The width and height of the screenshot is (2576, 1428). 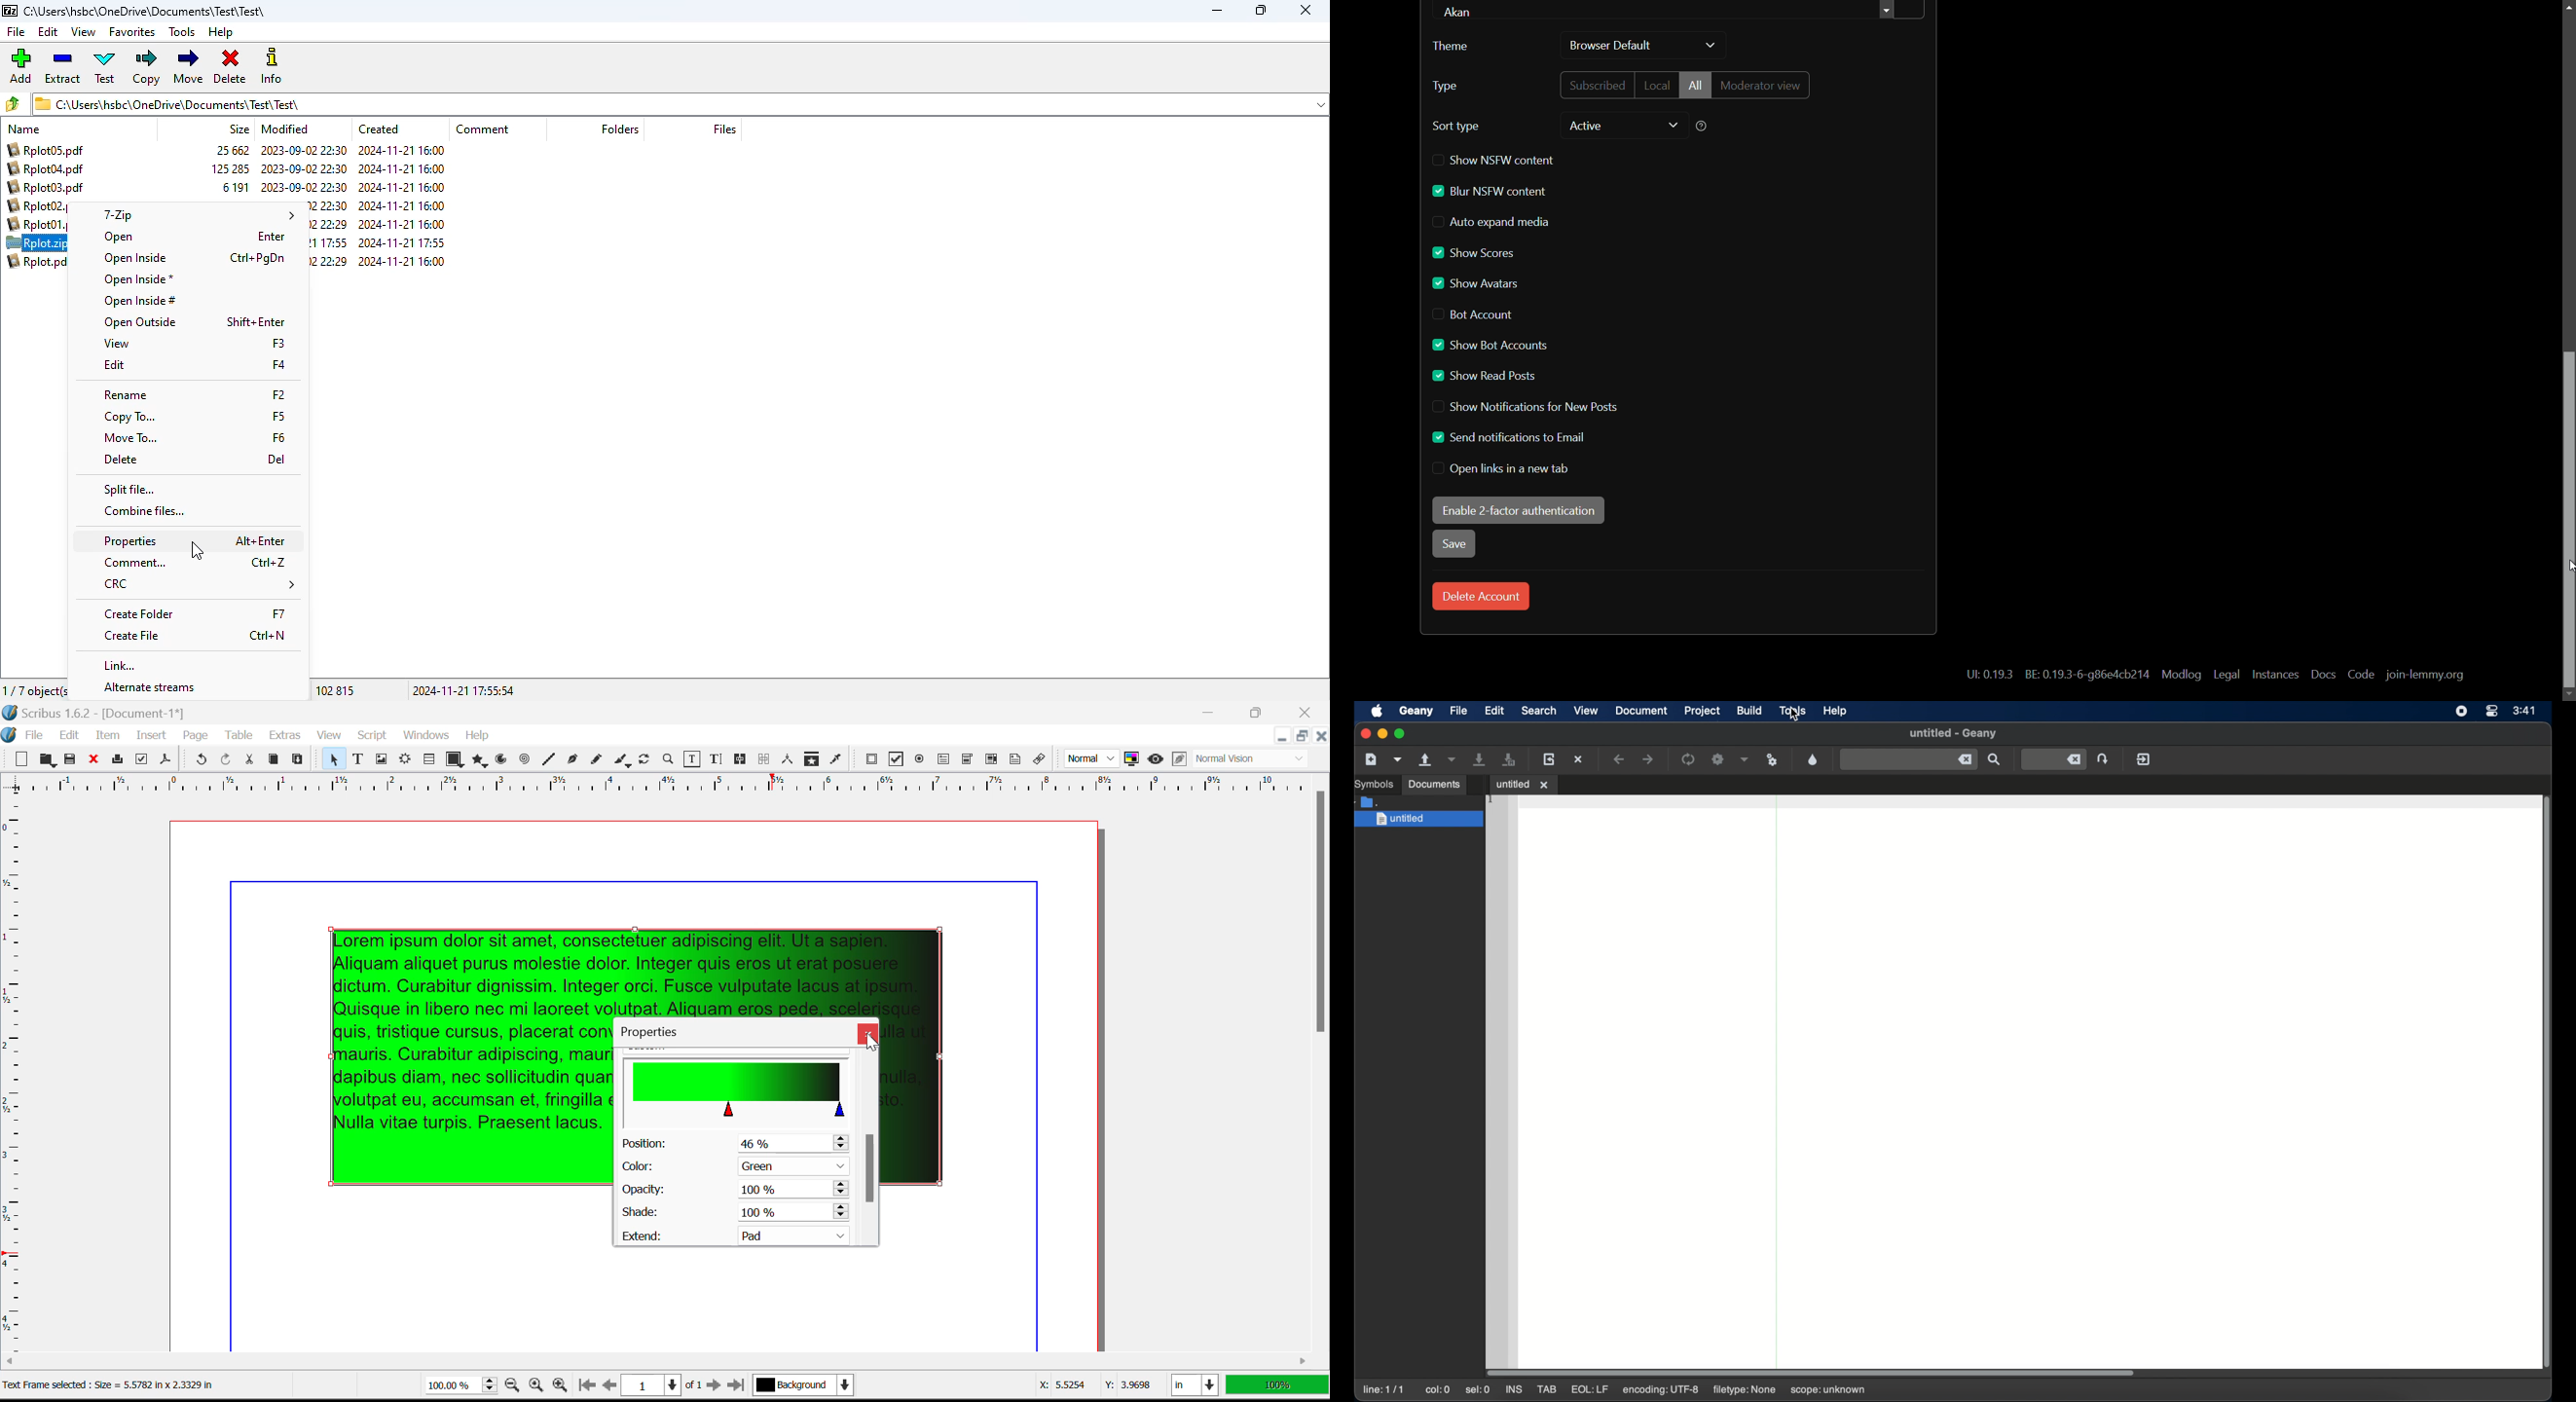 What do you see at coordinates (129, 541) in the screenshot?
I see `properties` at bounding box center [129, 541].